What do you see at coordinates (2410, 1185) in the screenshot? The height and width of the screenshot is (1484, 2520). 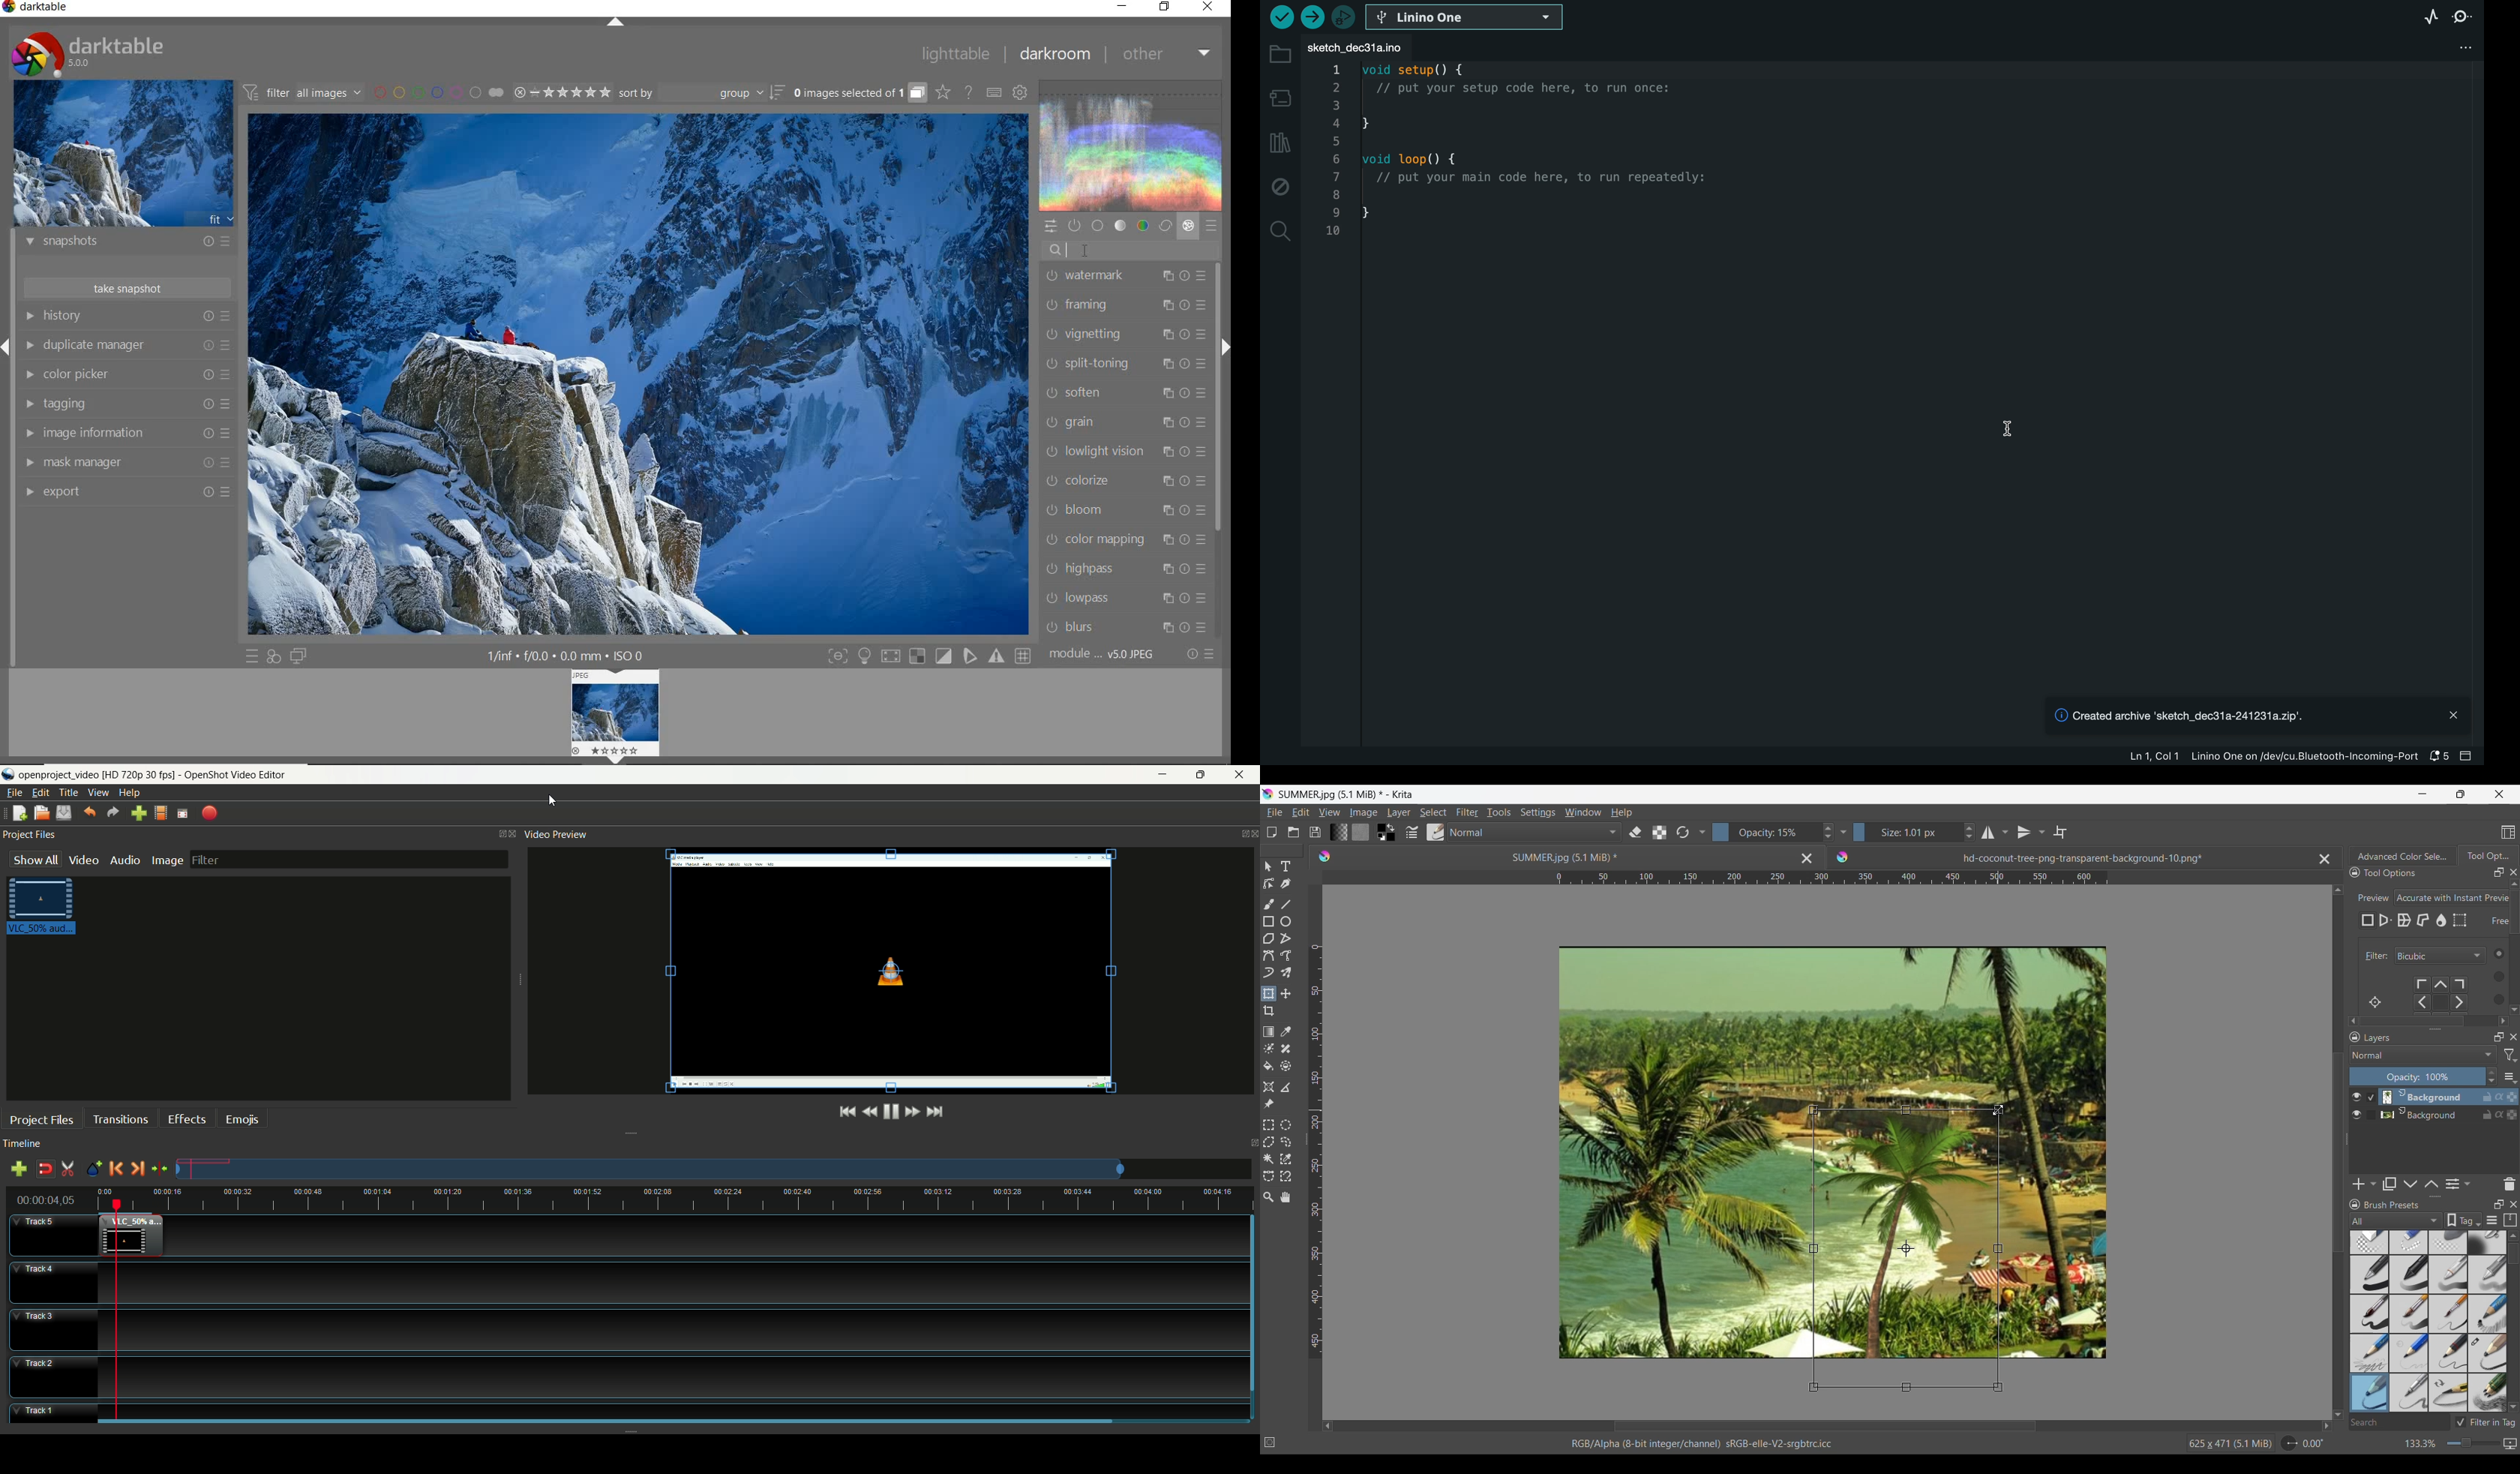 I see `Move layer/mask down` at bounding box center [2410, 1185].